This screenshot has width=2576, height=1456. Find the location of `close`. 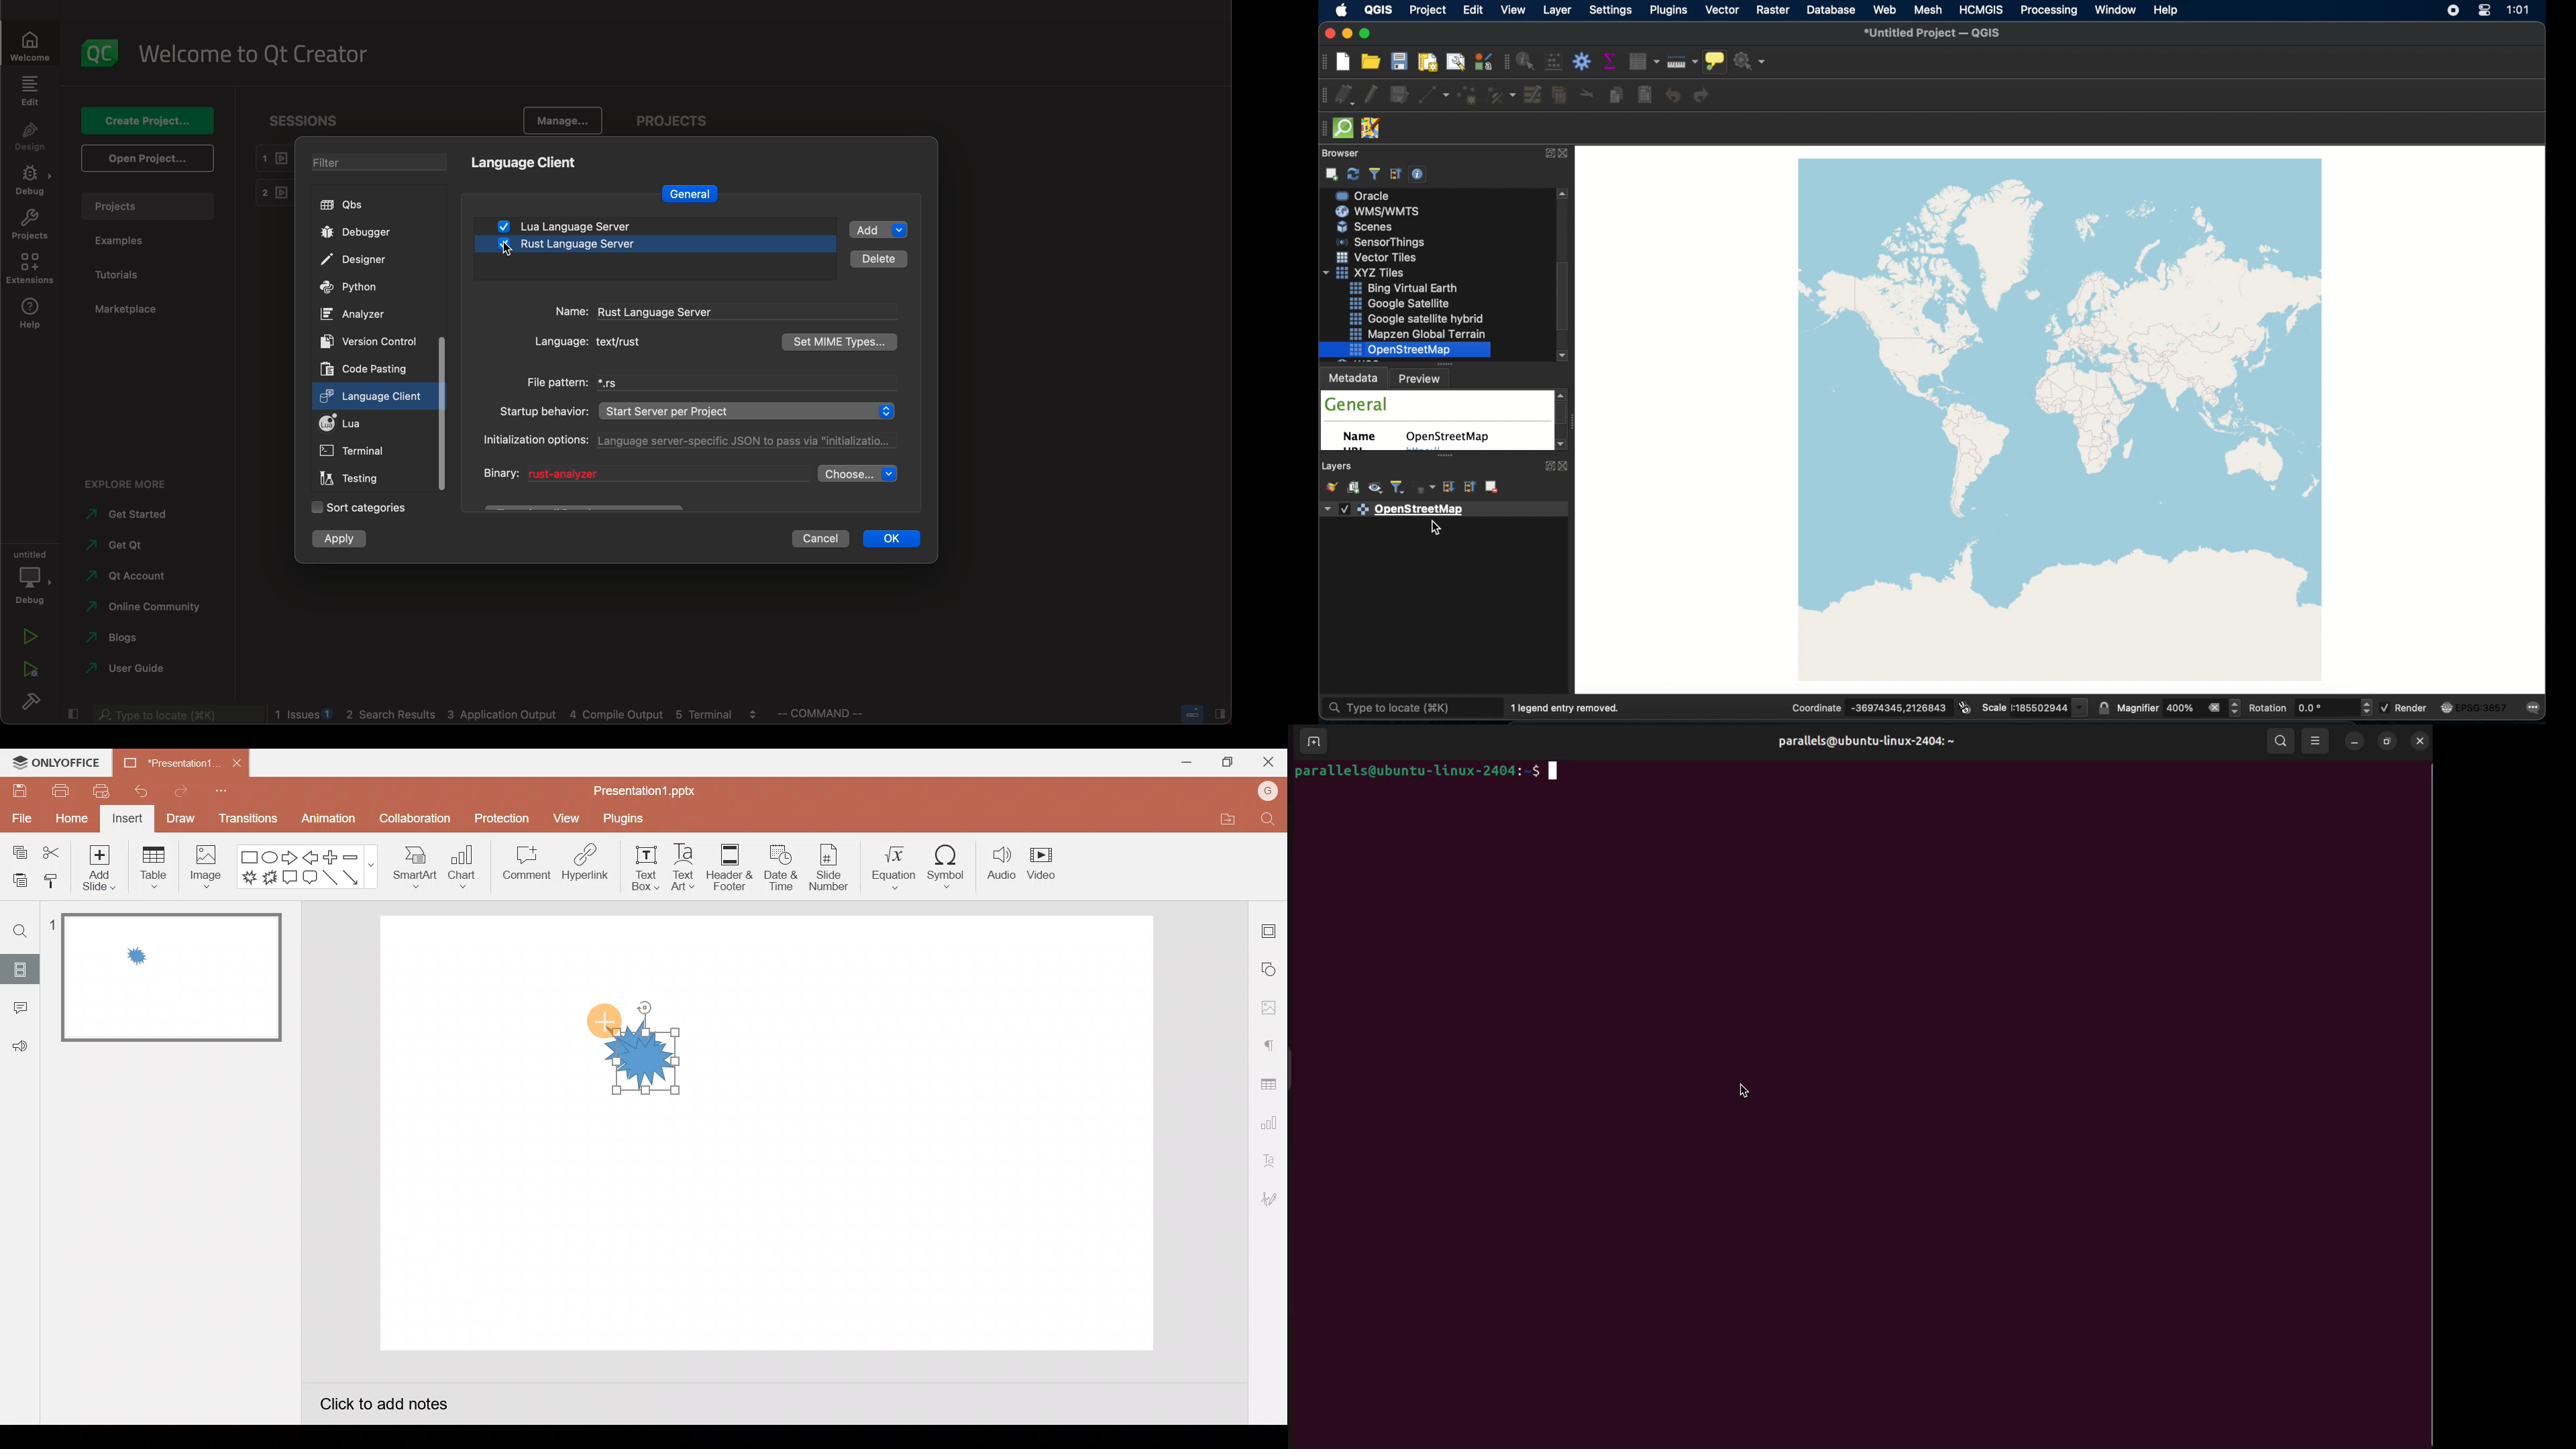

close is located at coordinates (1565, 154).